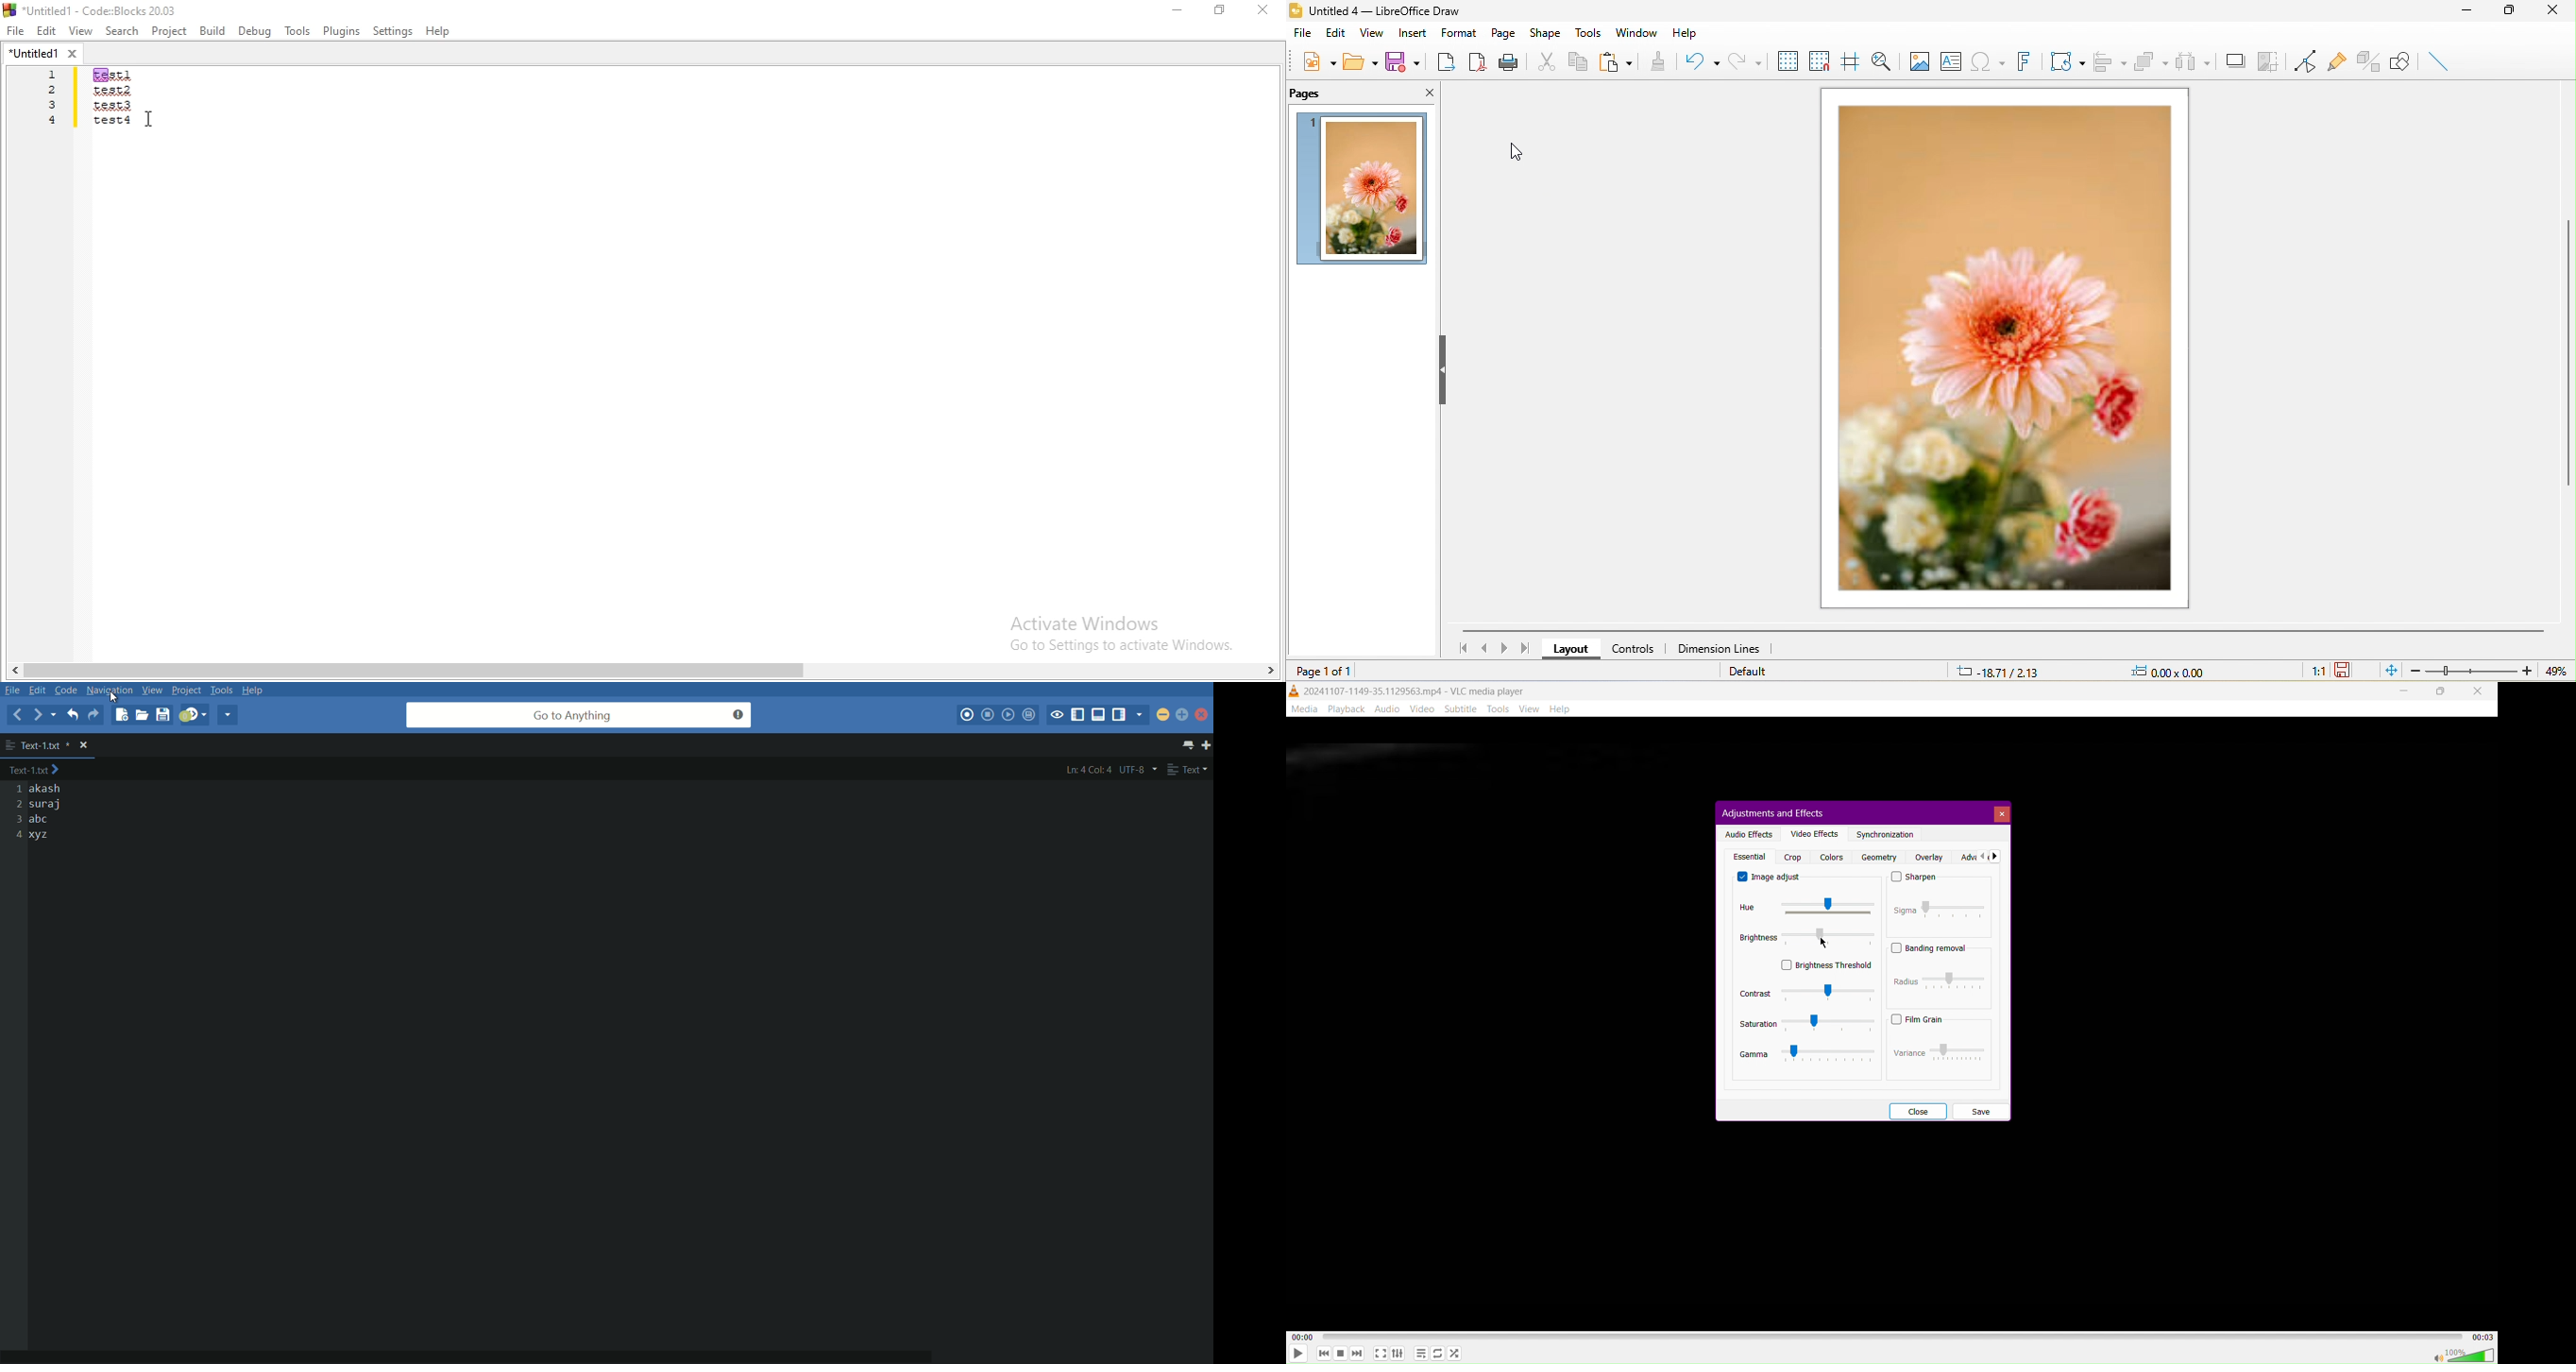 This screenshot has width=2576, height=1372. I want to click on next page, so click(1501, 650).